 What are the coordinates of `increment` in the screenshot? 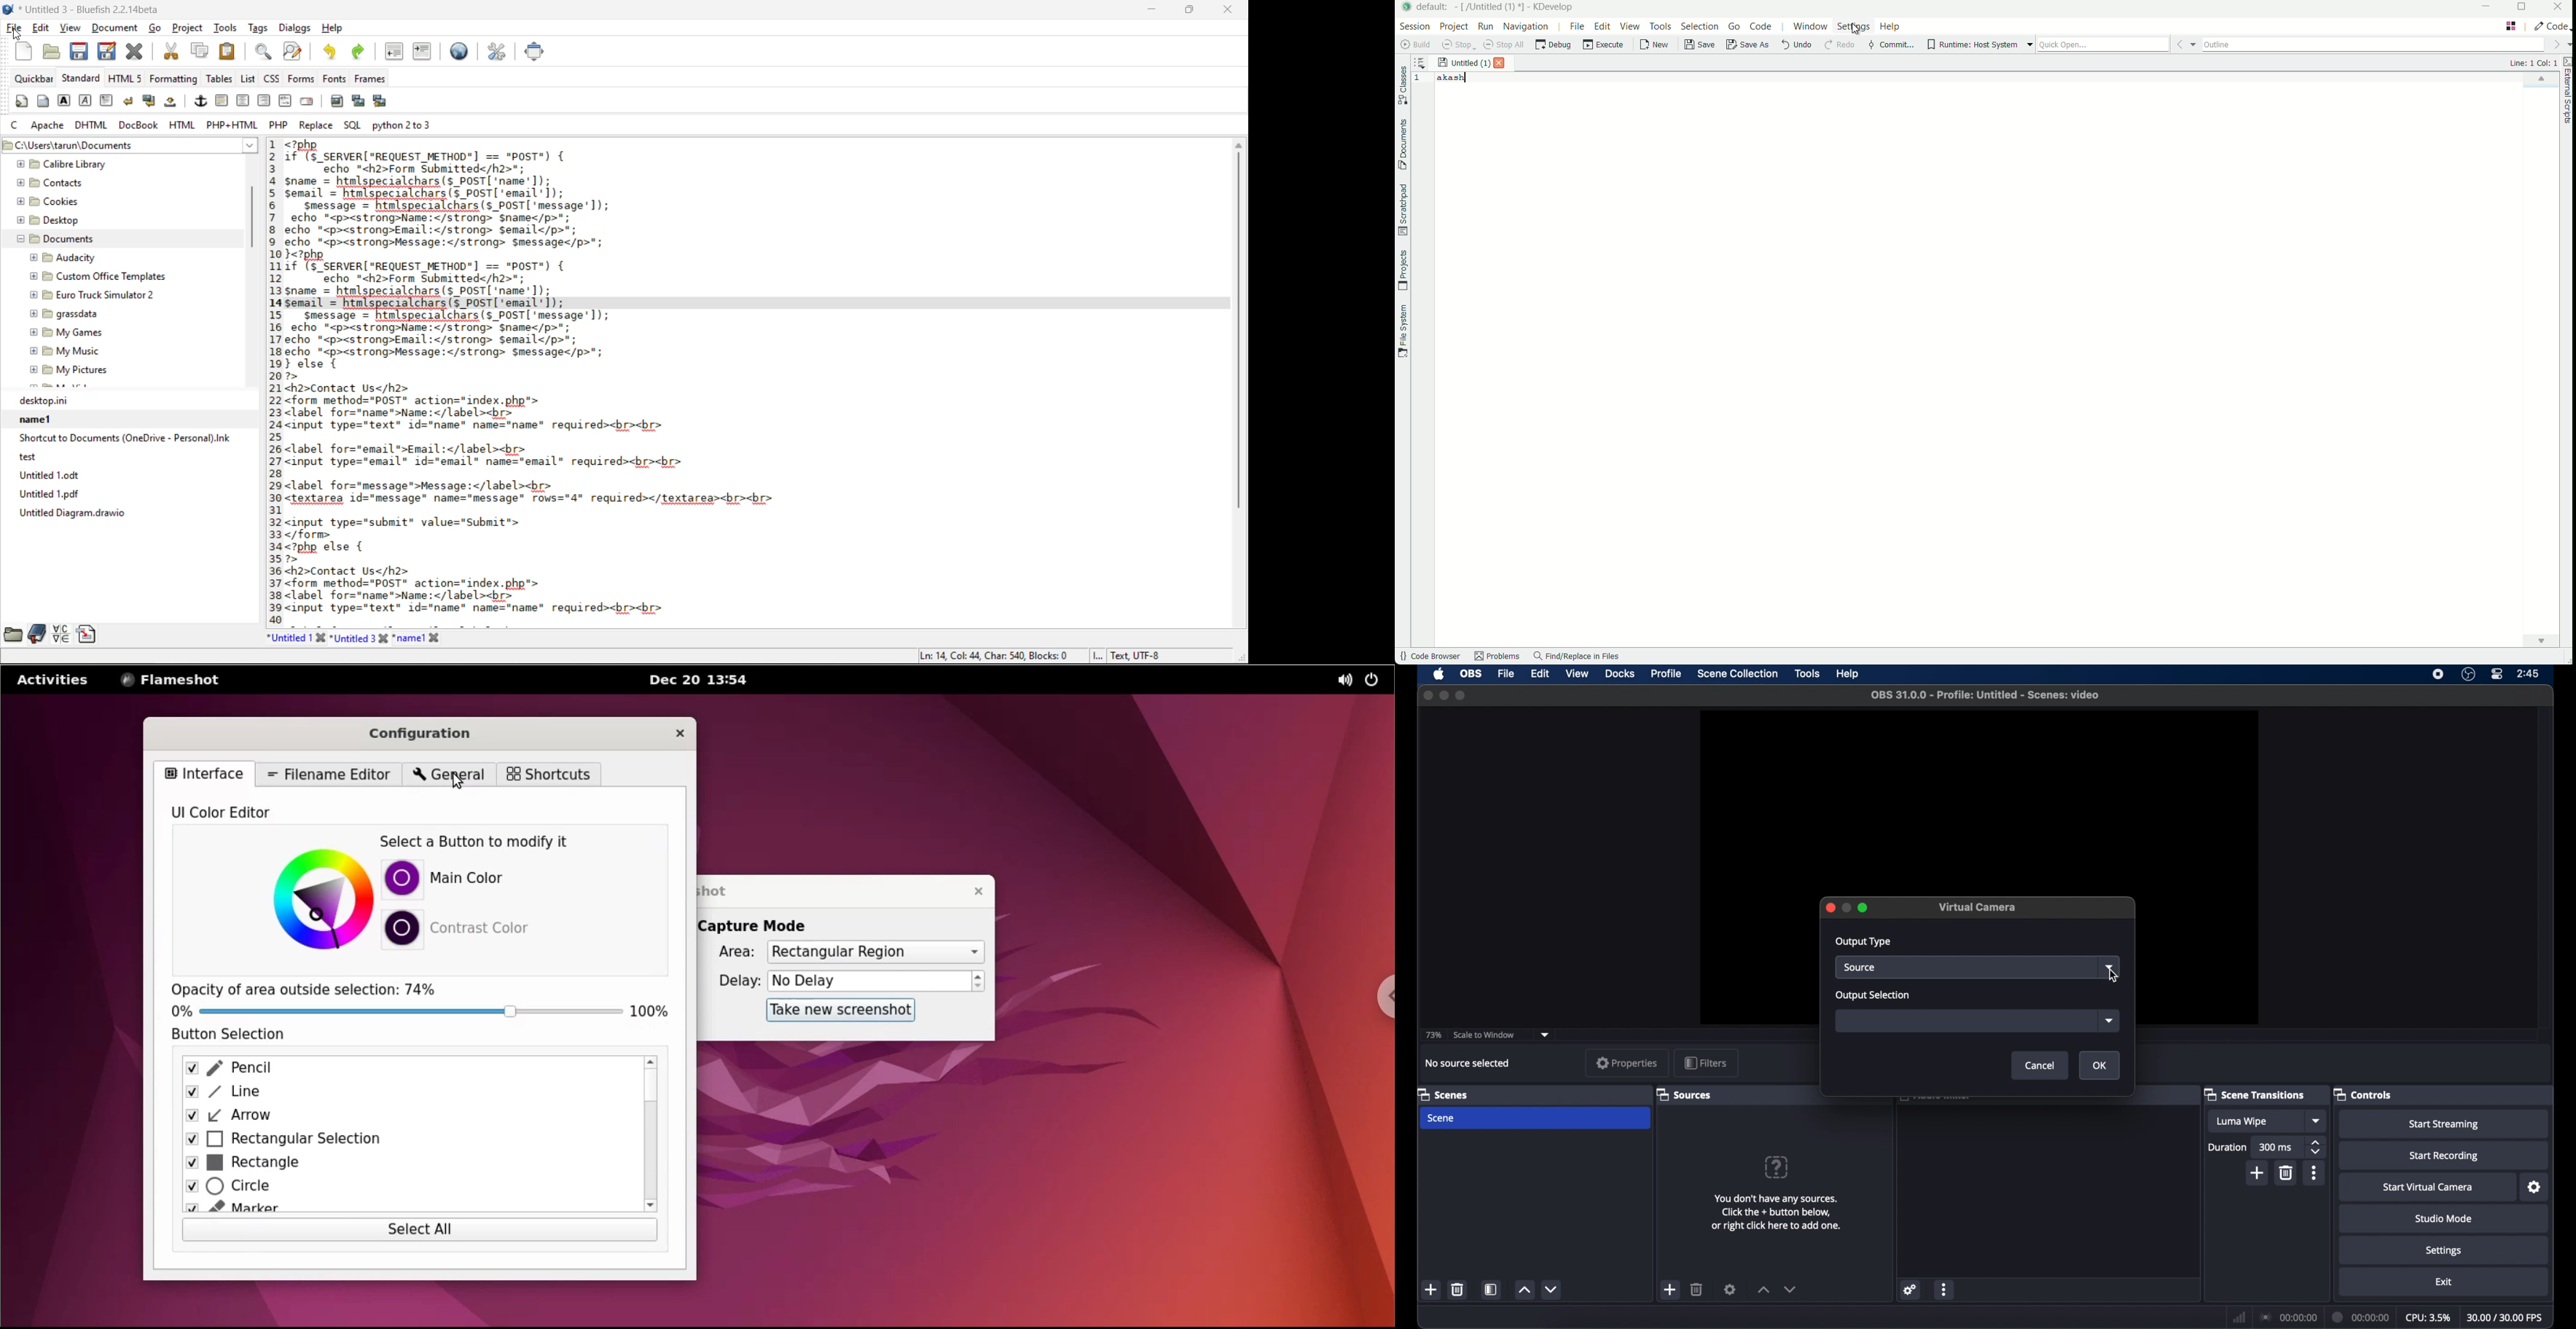 It's located at (1523, 1290).